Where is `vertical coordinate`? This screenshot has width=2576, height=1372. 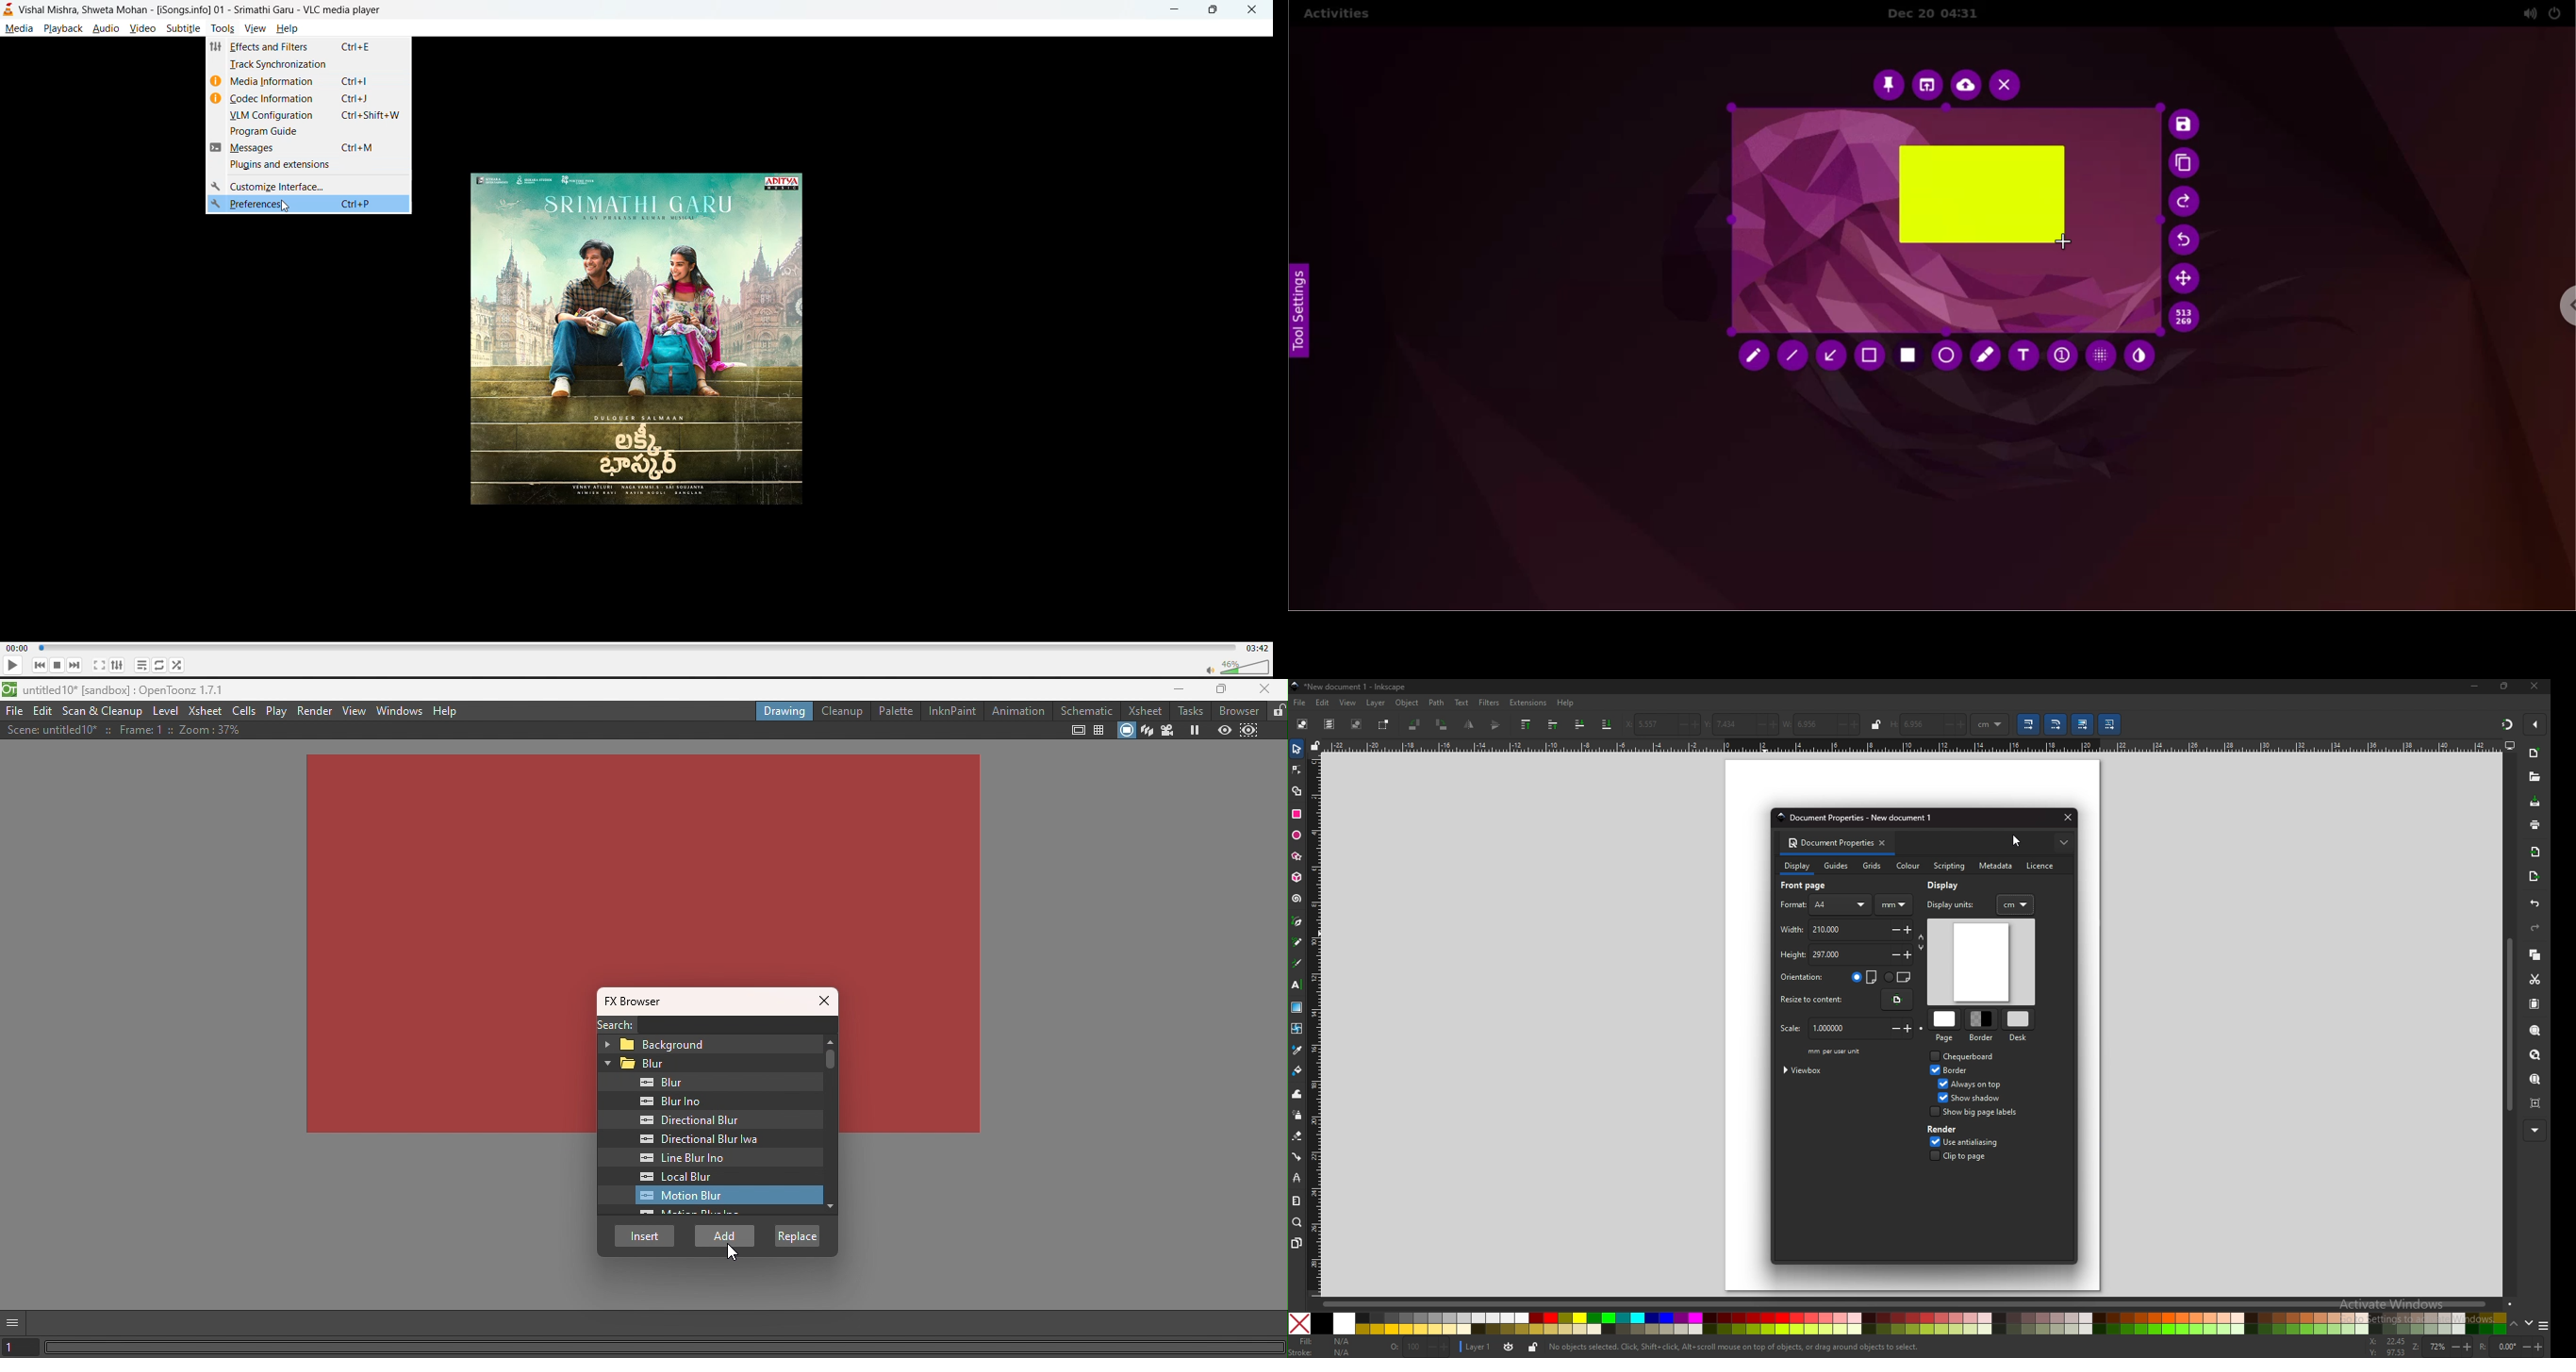
vertical coordinate is located at coordinates (1722, 724).